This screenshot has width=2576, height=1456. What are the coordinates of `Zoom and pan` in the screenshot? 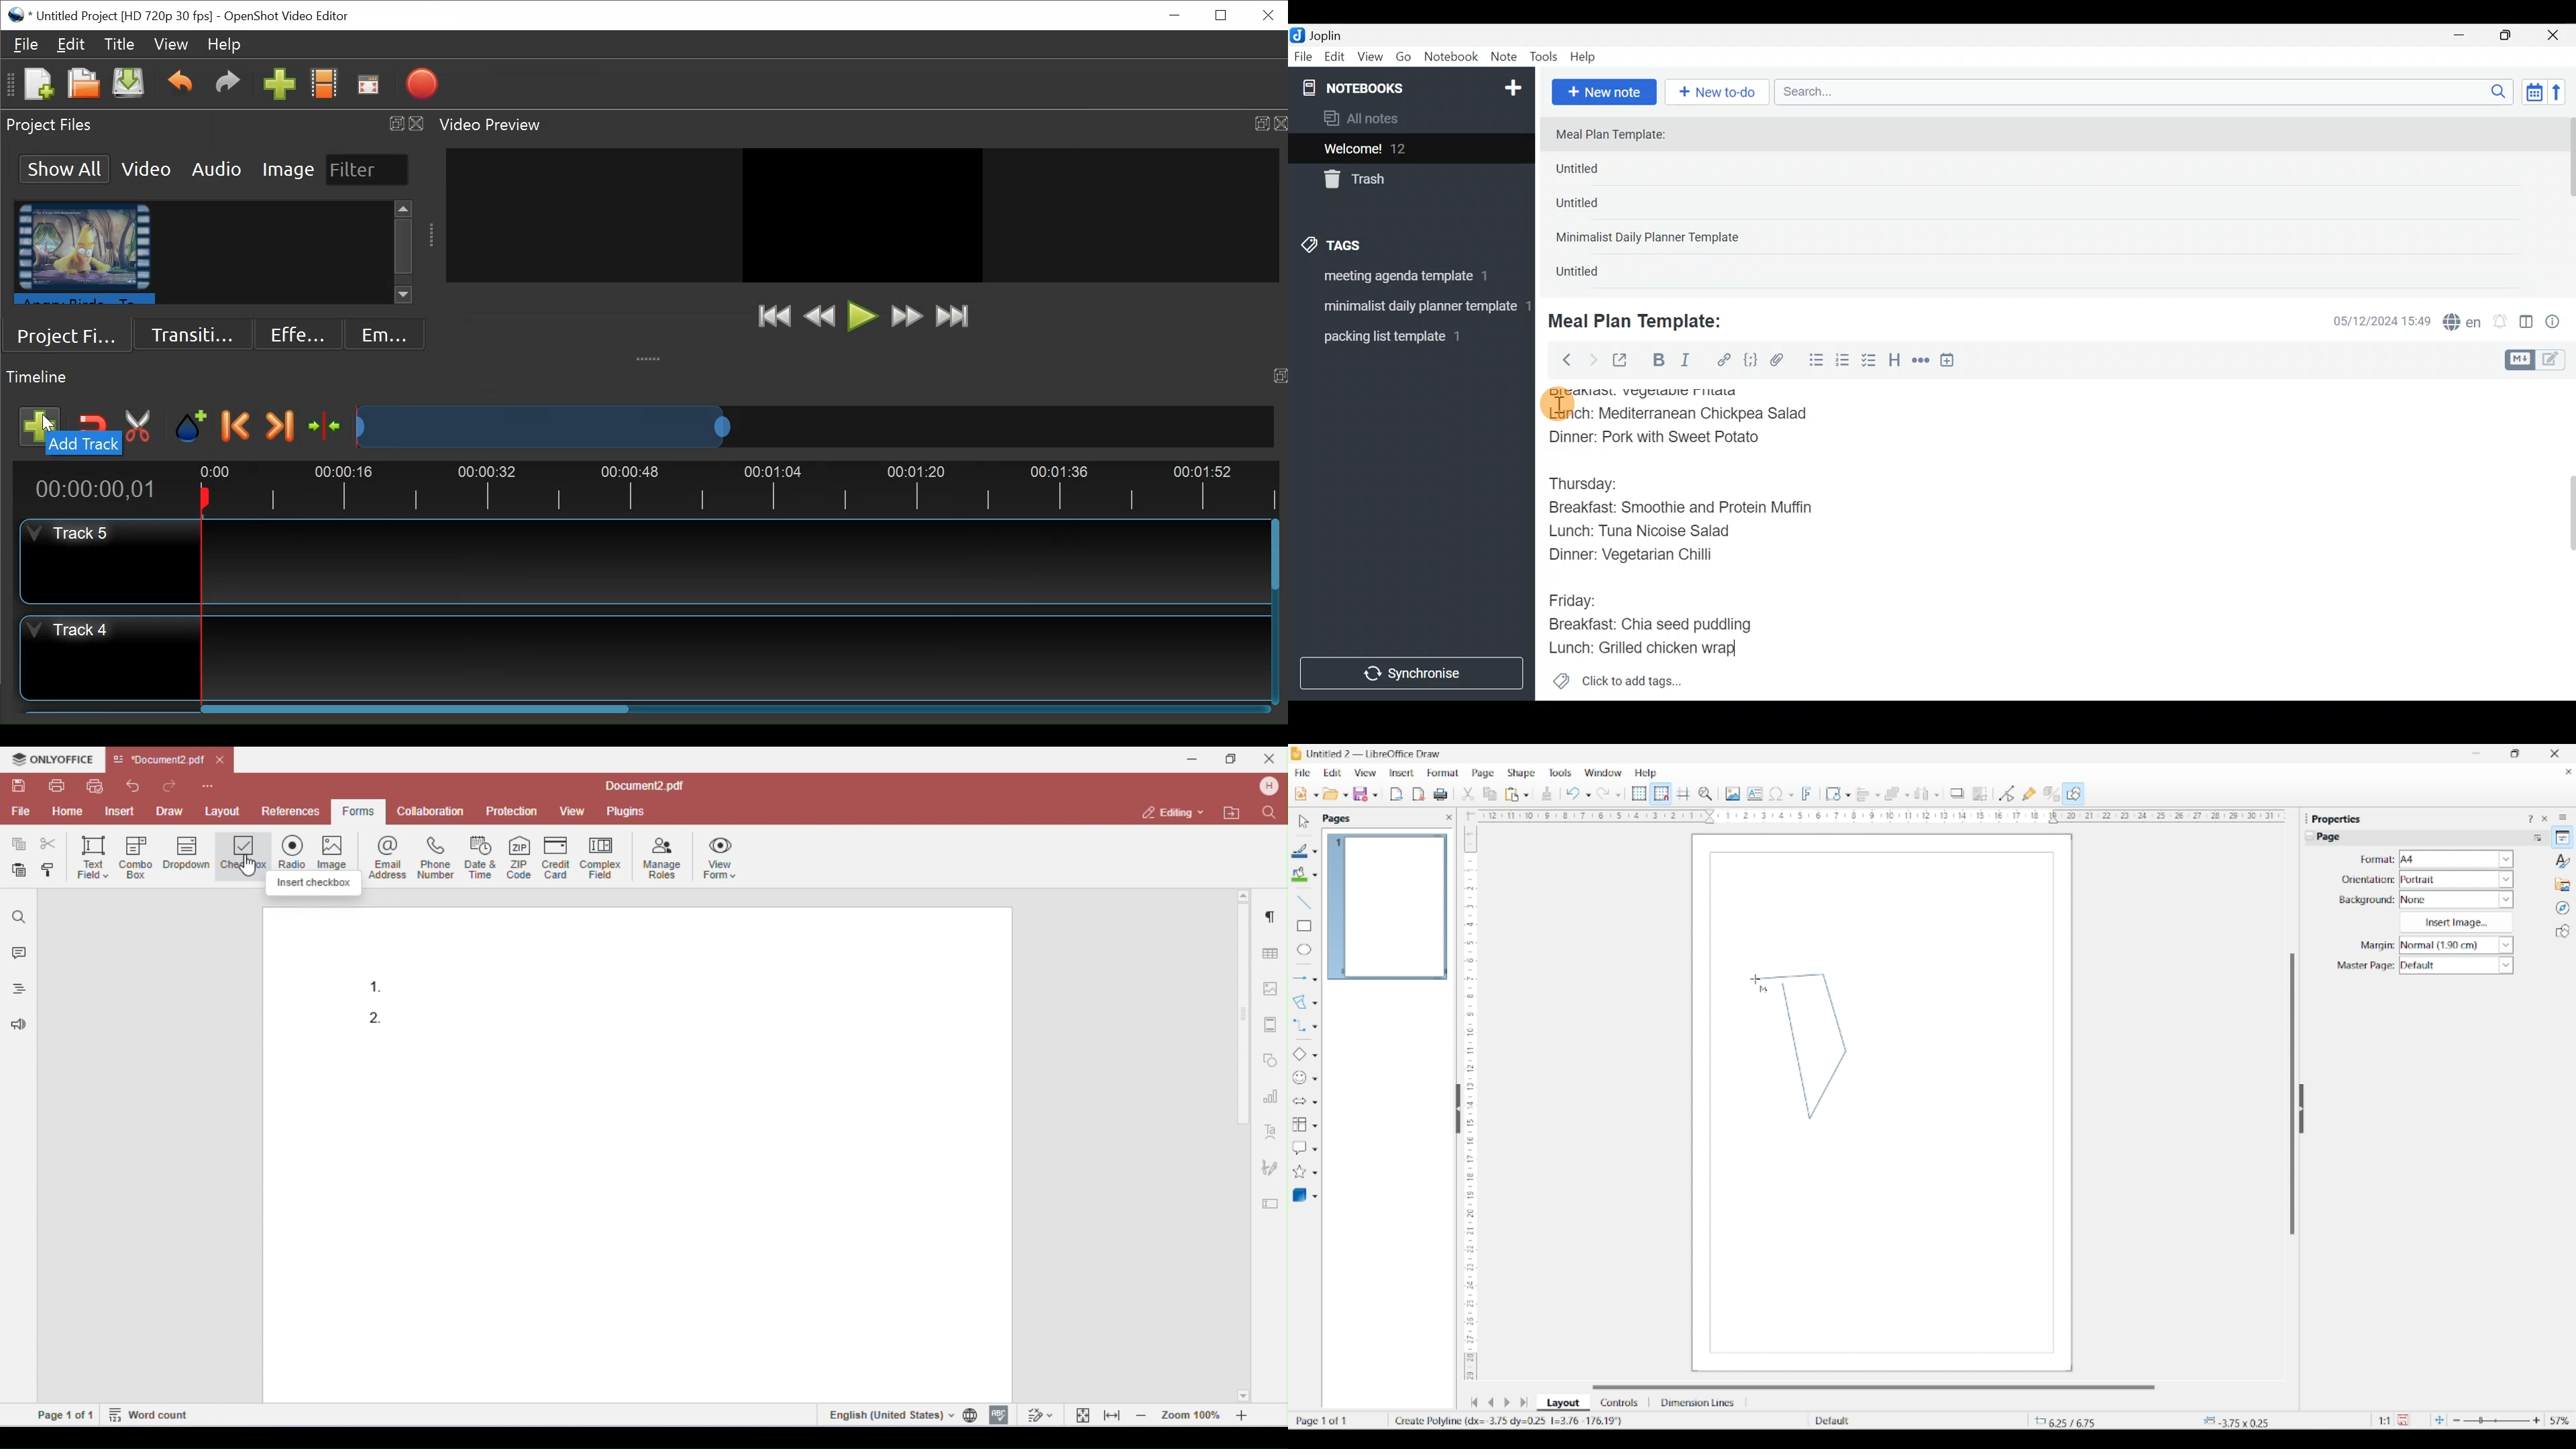 It's located at (1705, 794).